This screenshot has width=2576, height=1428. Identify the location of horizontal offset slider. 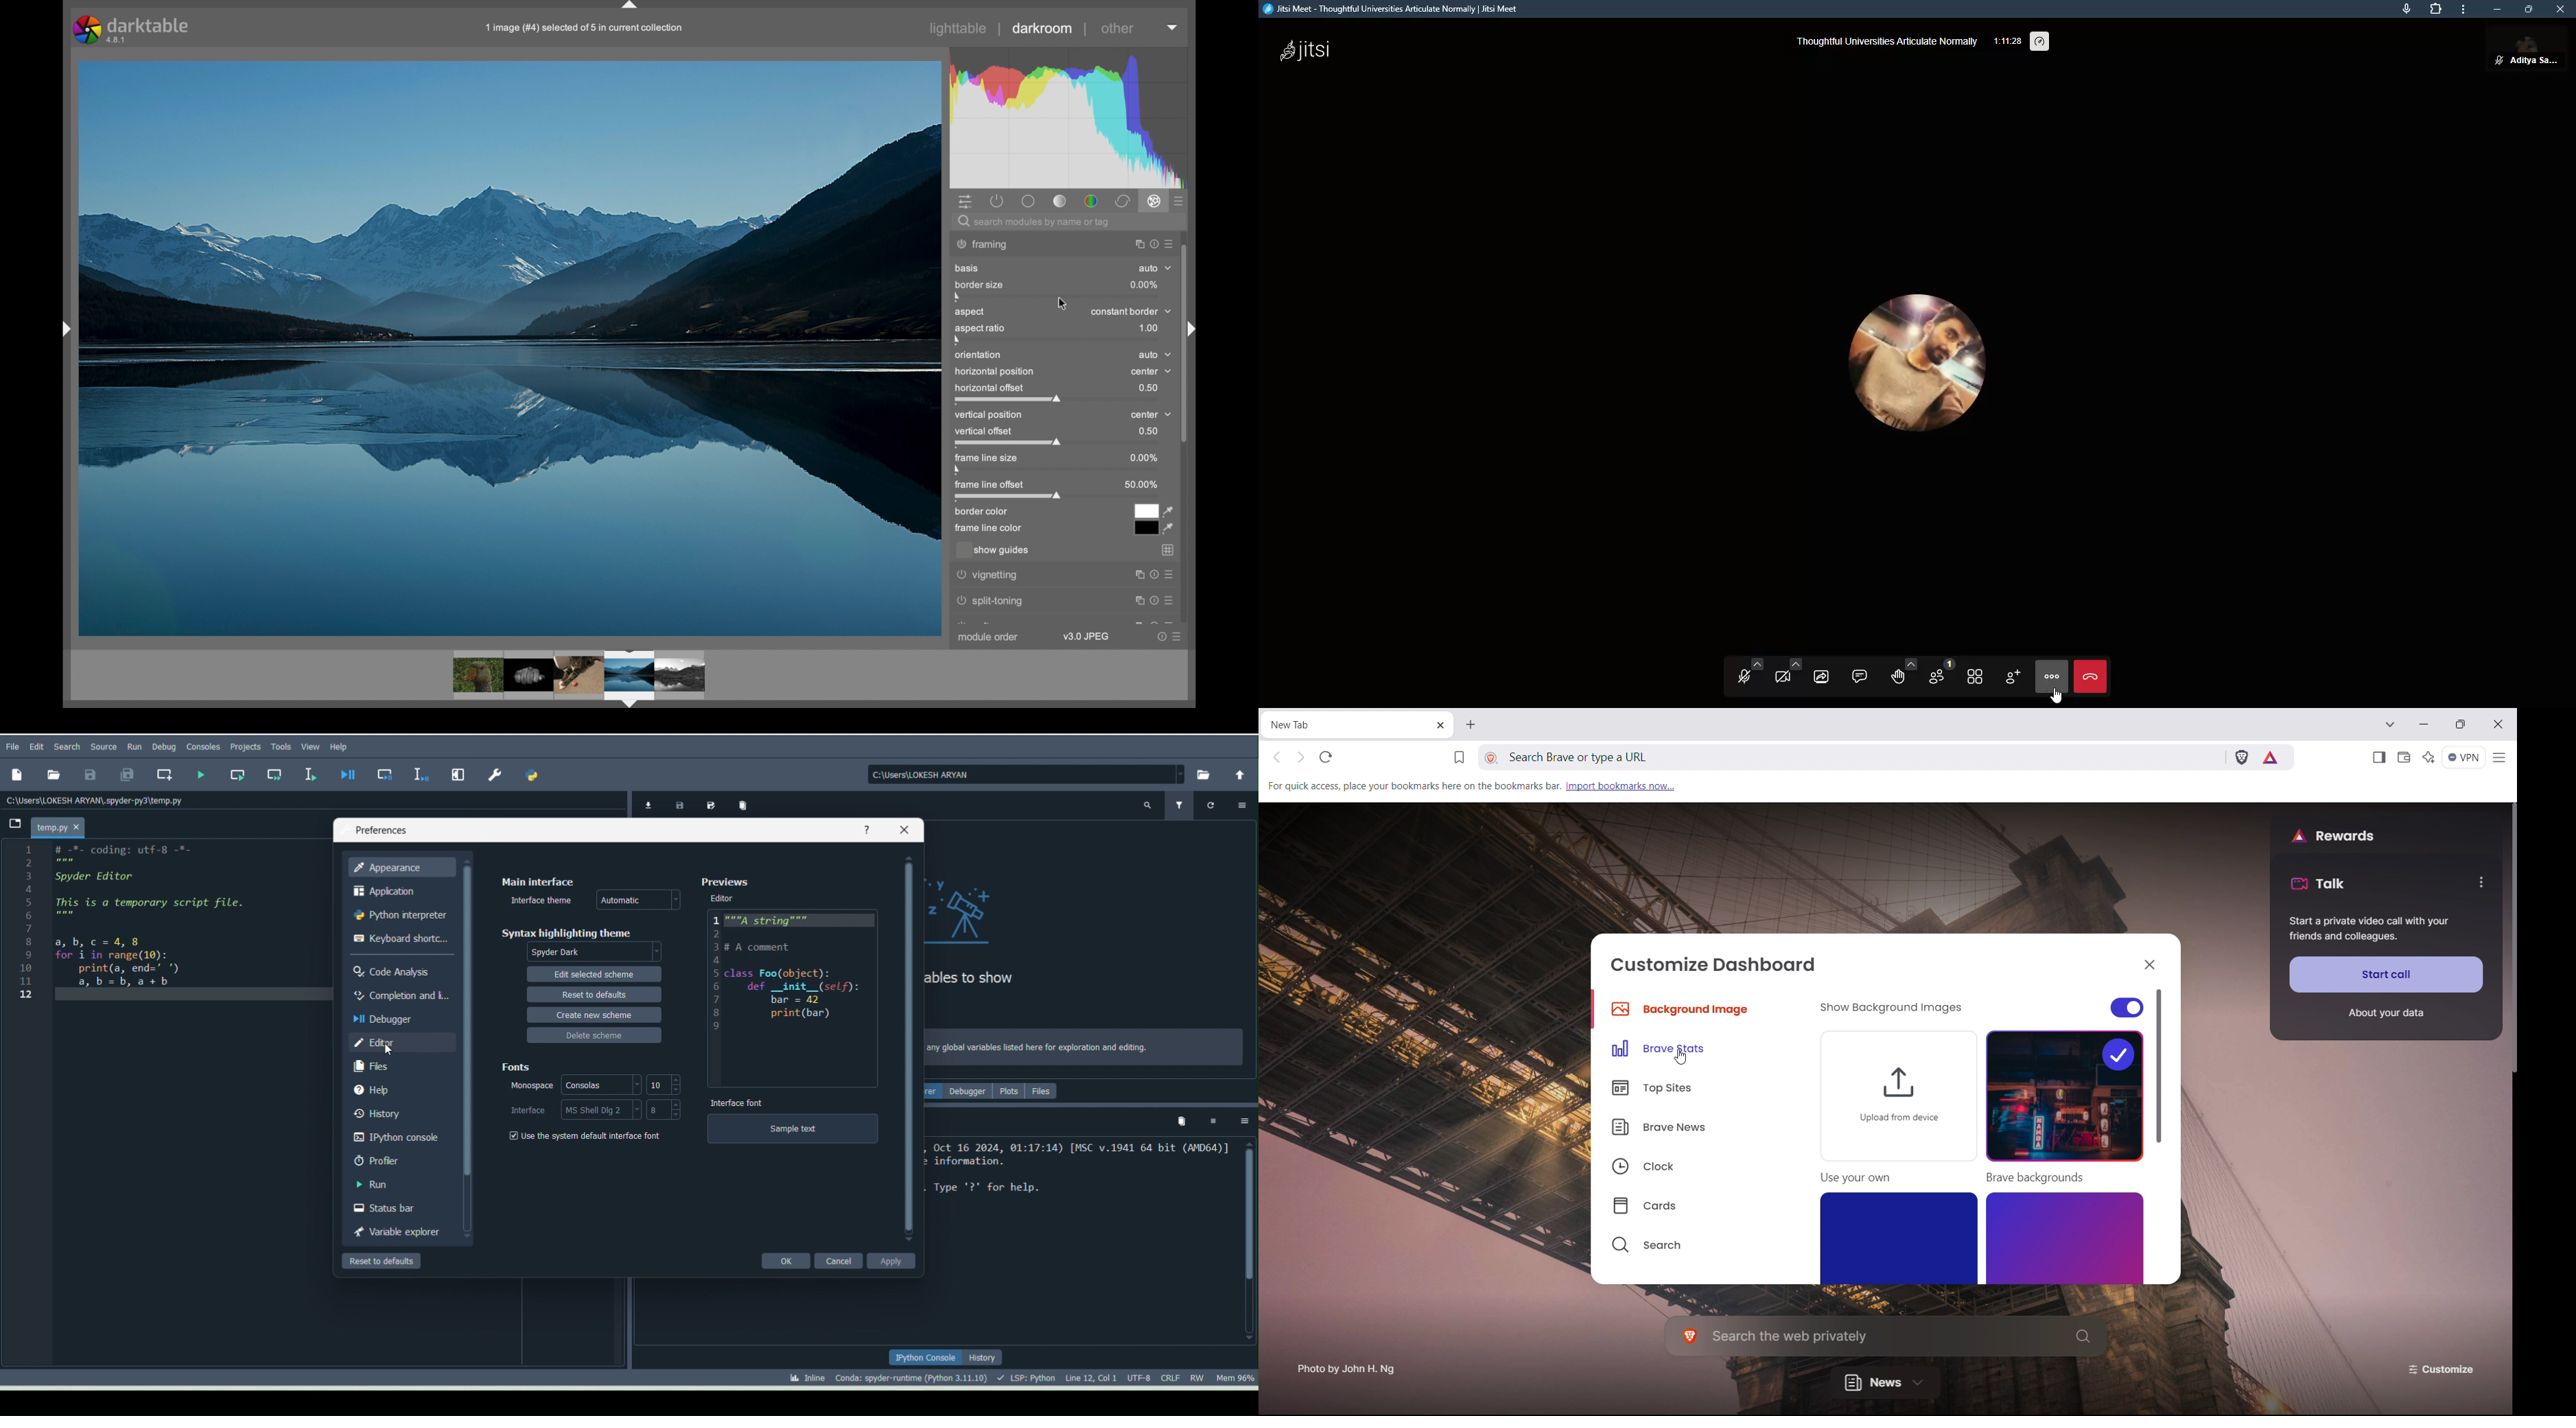
(1010, 393).